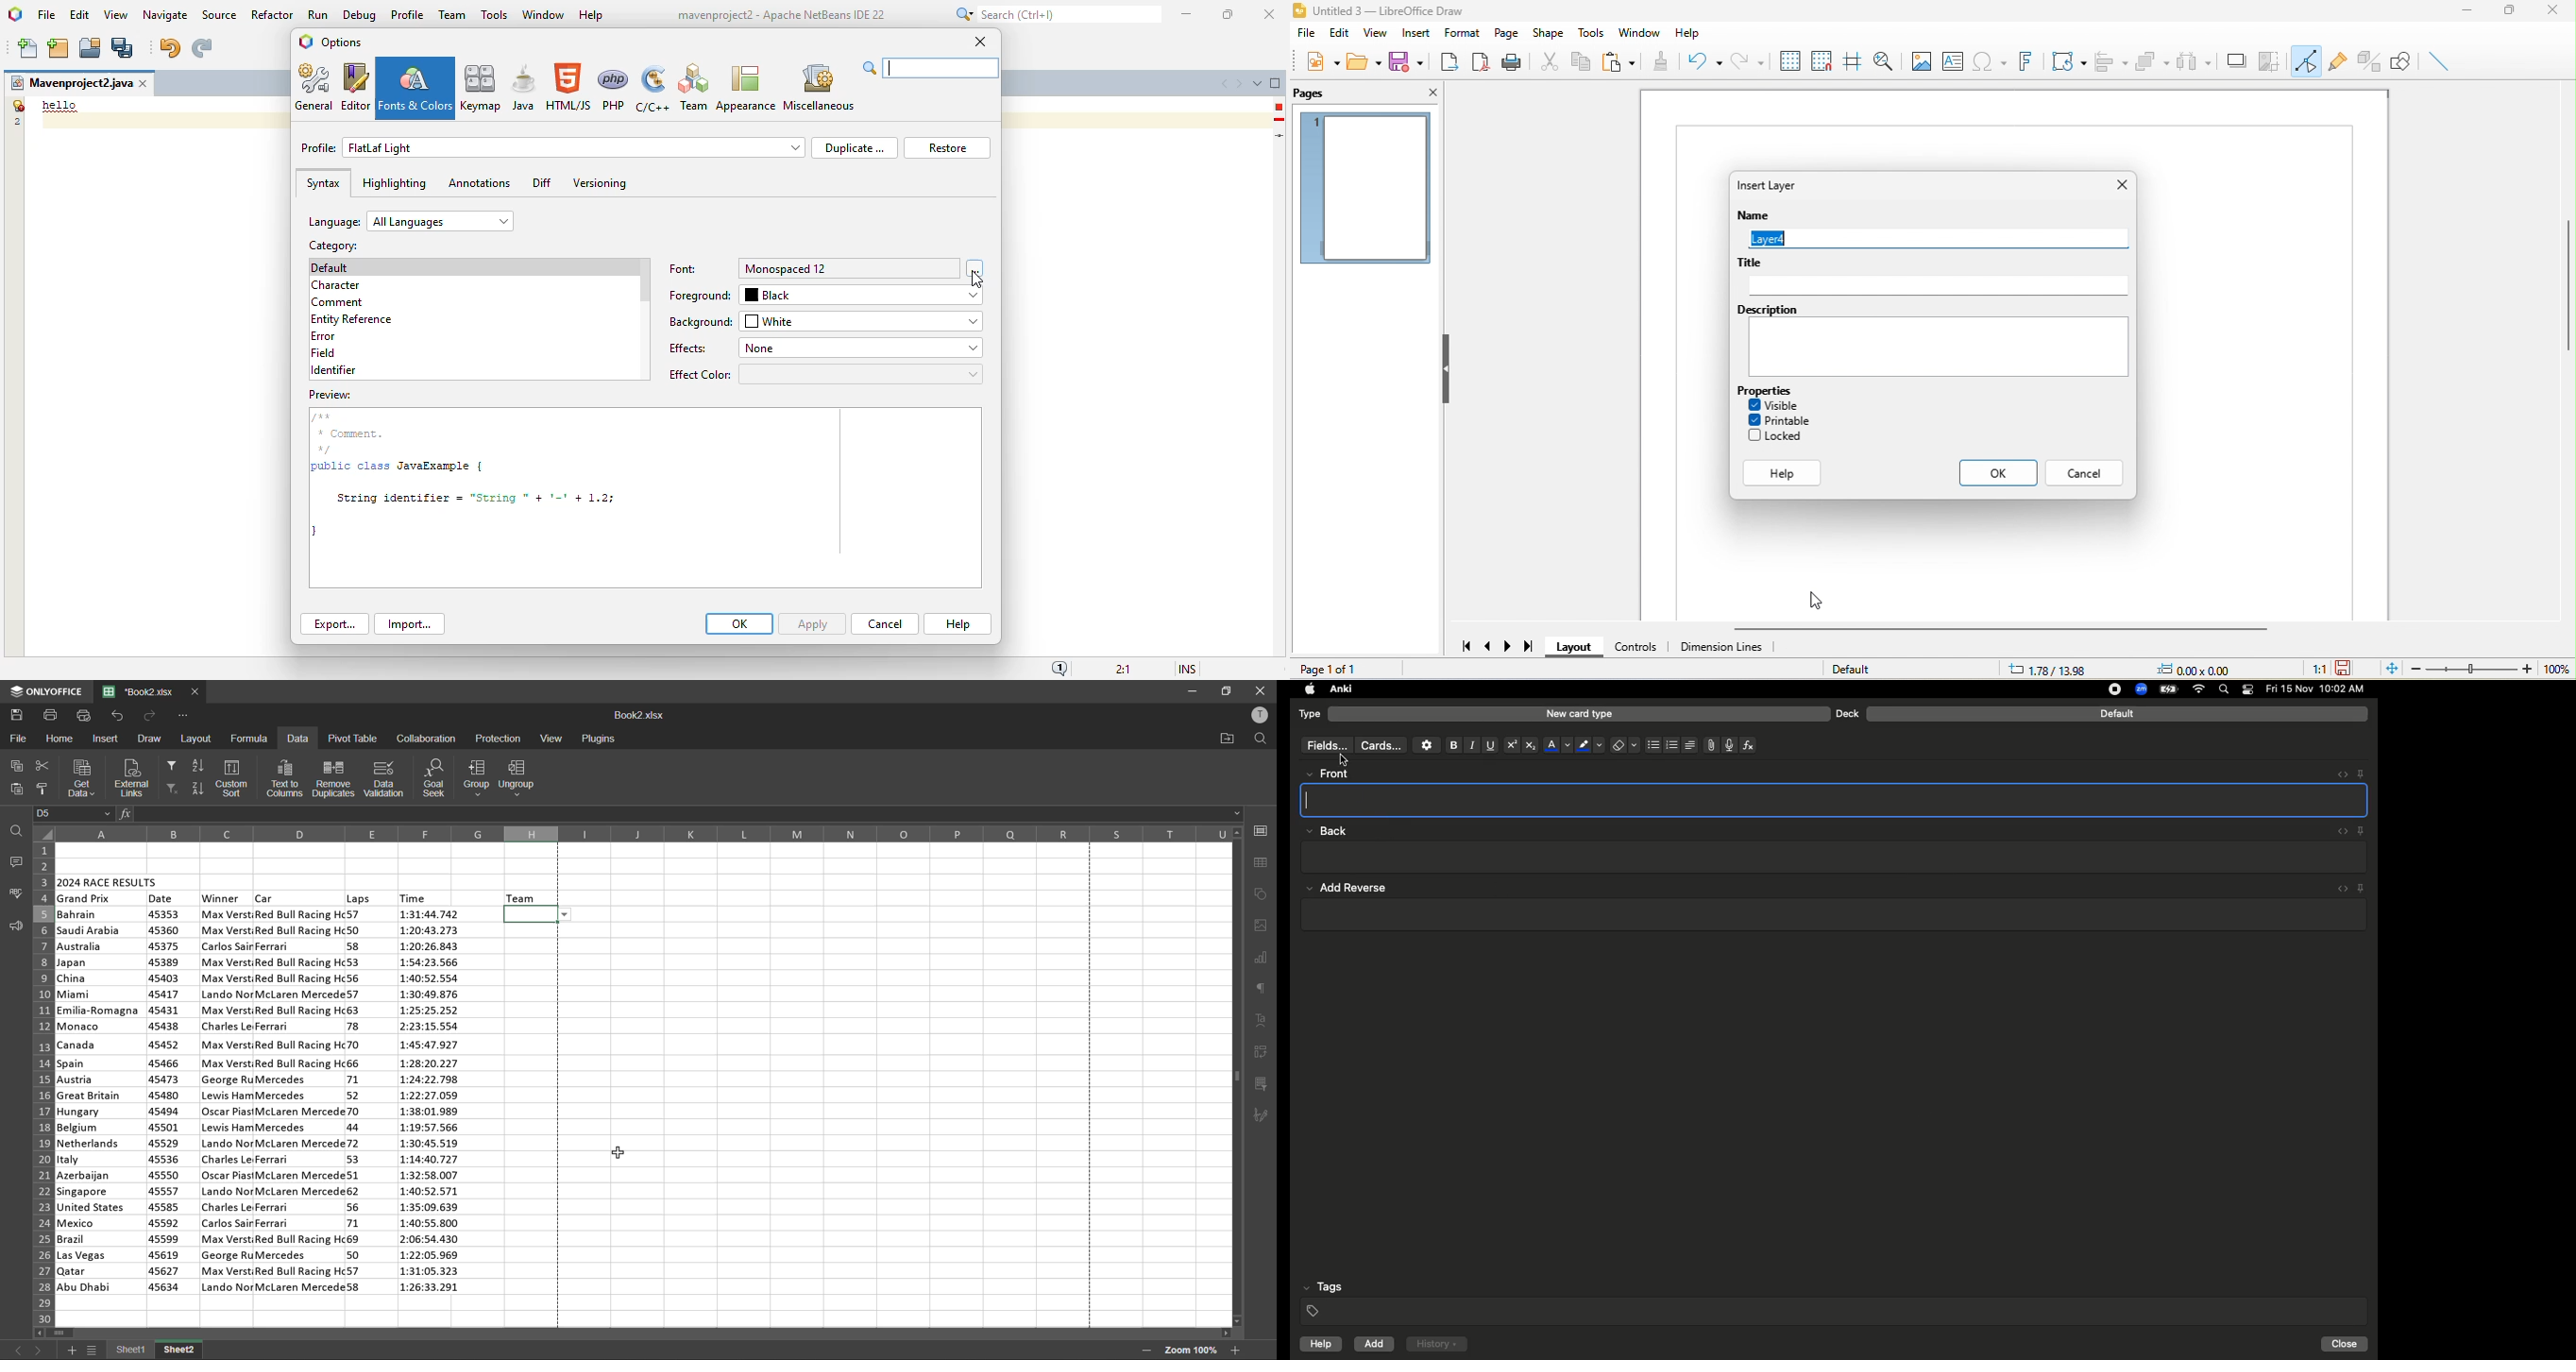 Image resolution: width=2576 pixels, height=1372 pixels. What do you see at coordinates (286, 778) in the screenshot?
I see `text to columns` at bounding box center [286, 778].